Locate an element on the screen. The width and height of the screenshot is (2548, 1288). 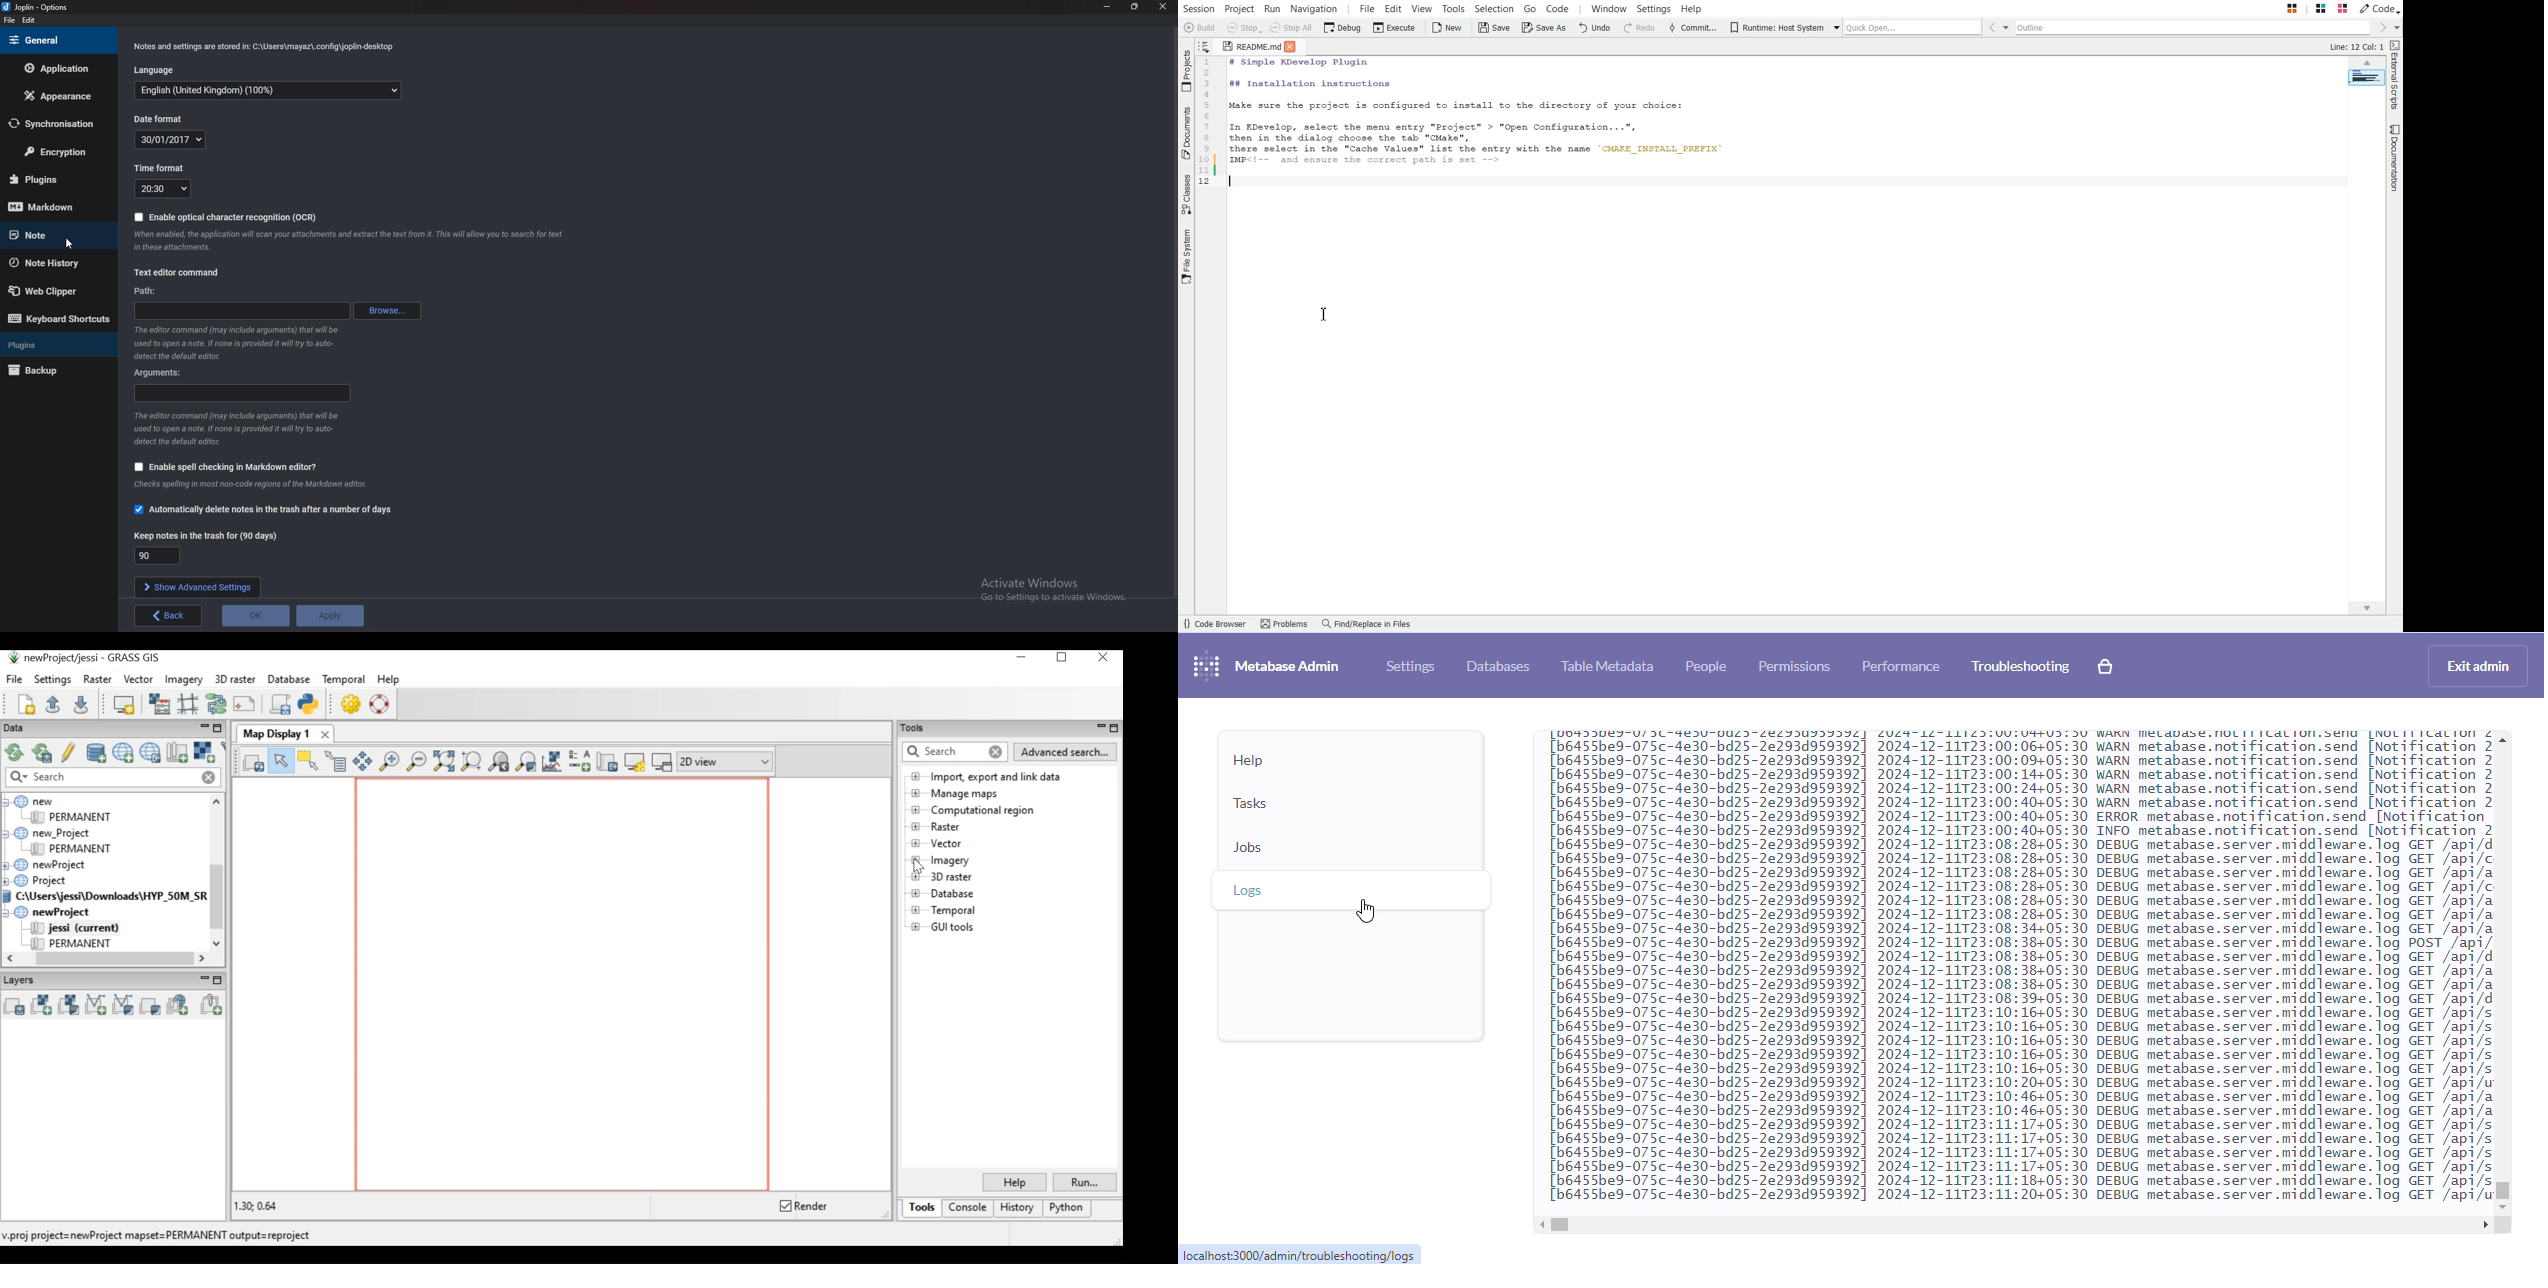
Cursor is located at coordinates (72, 244).